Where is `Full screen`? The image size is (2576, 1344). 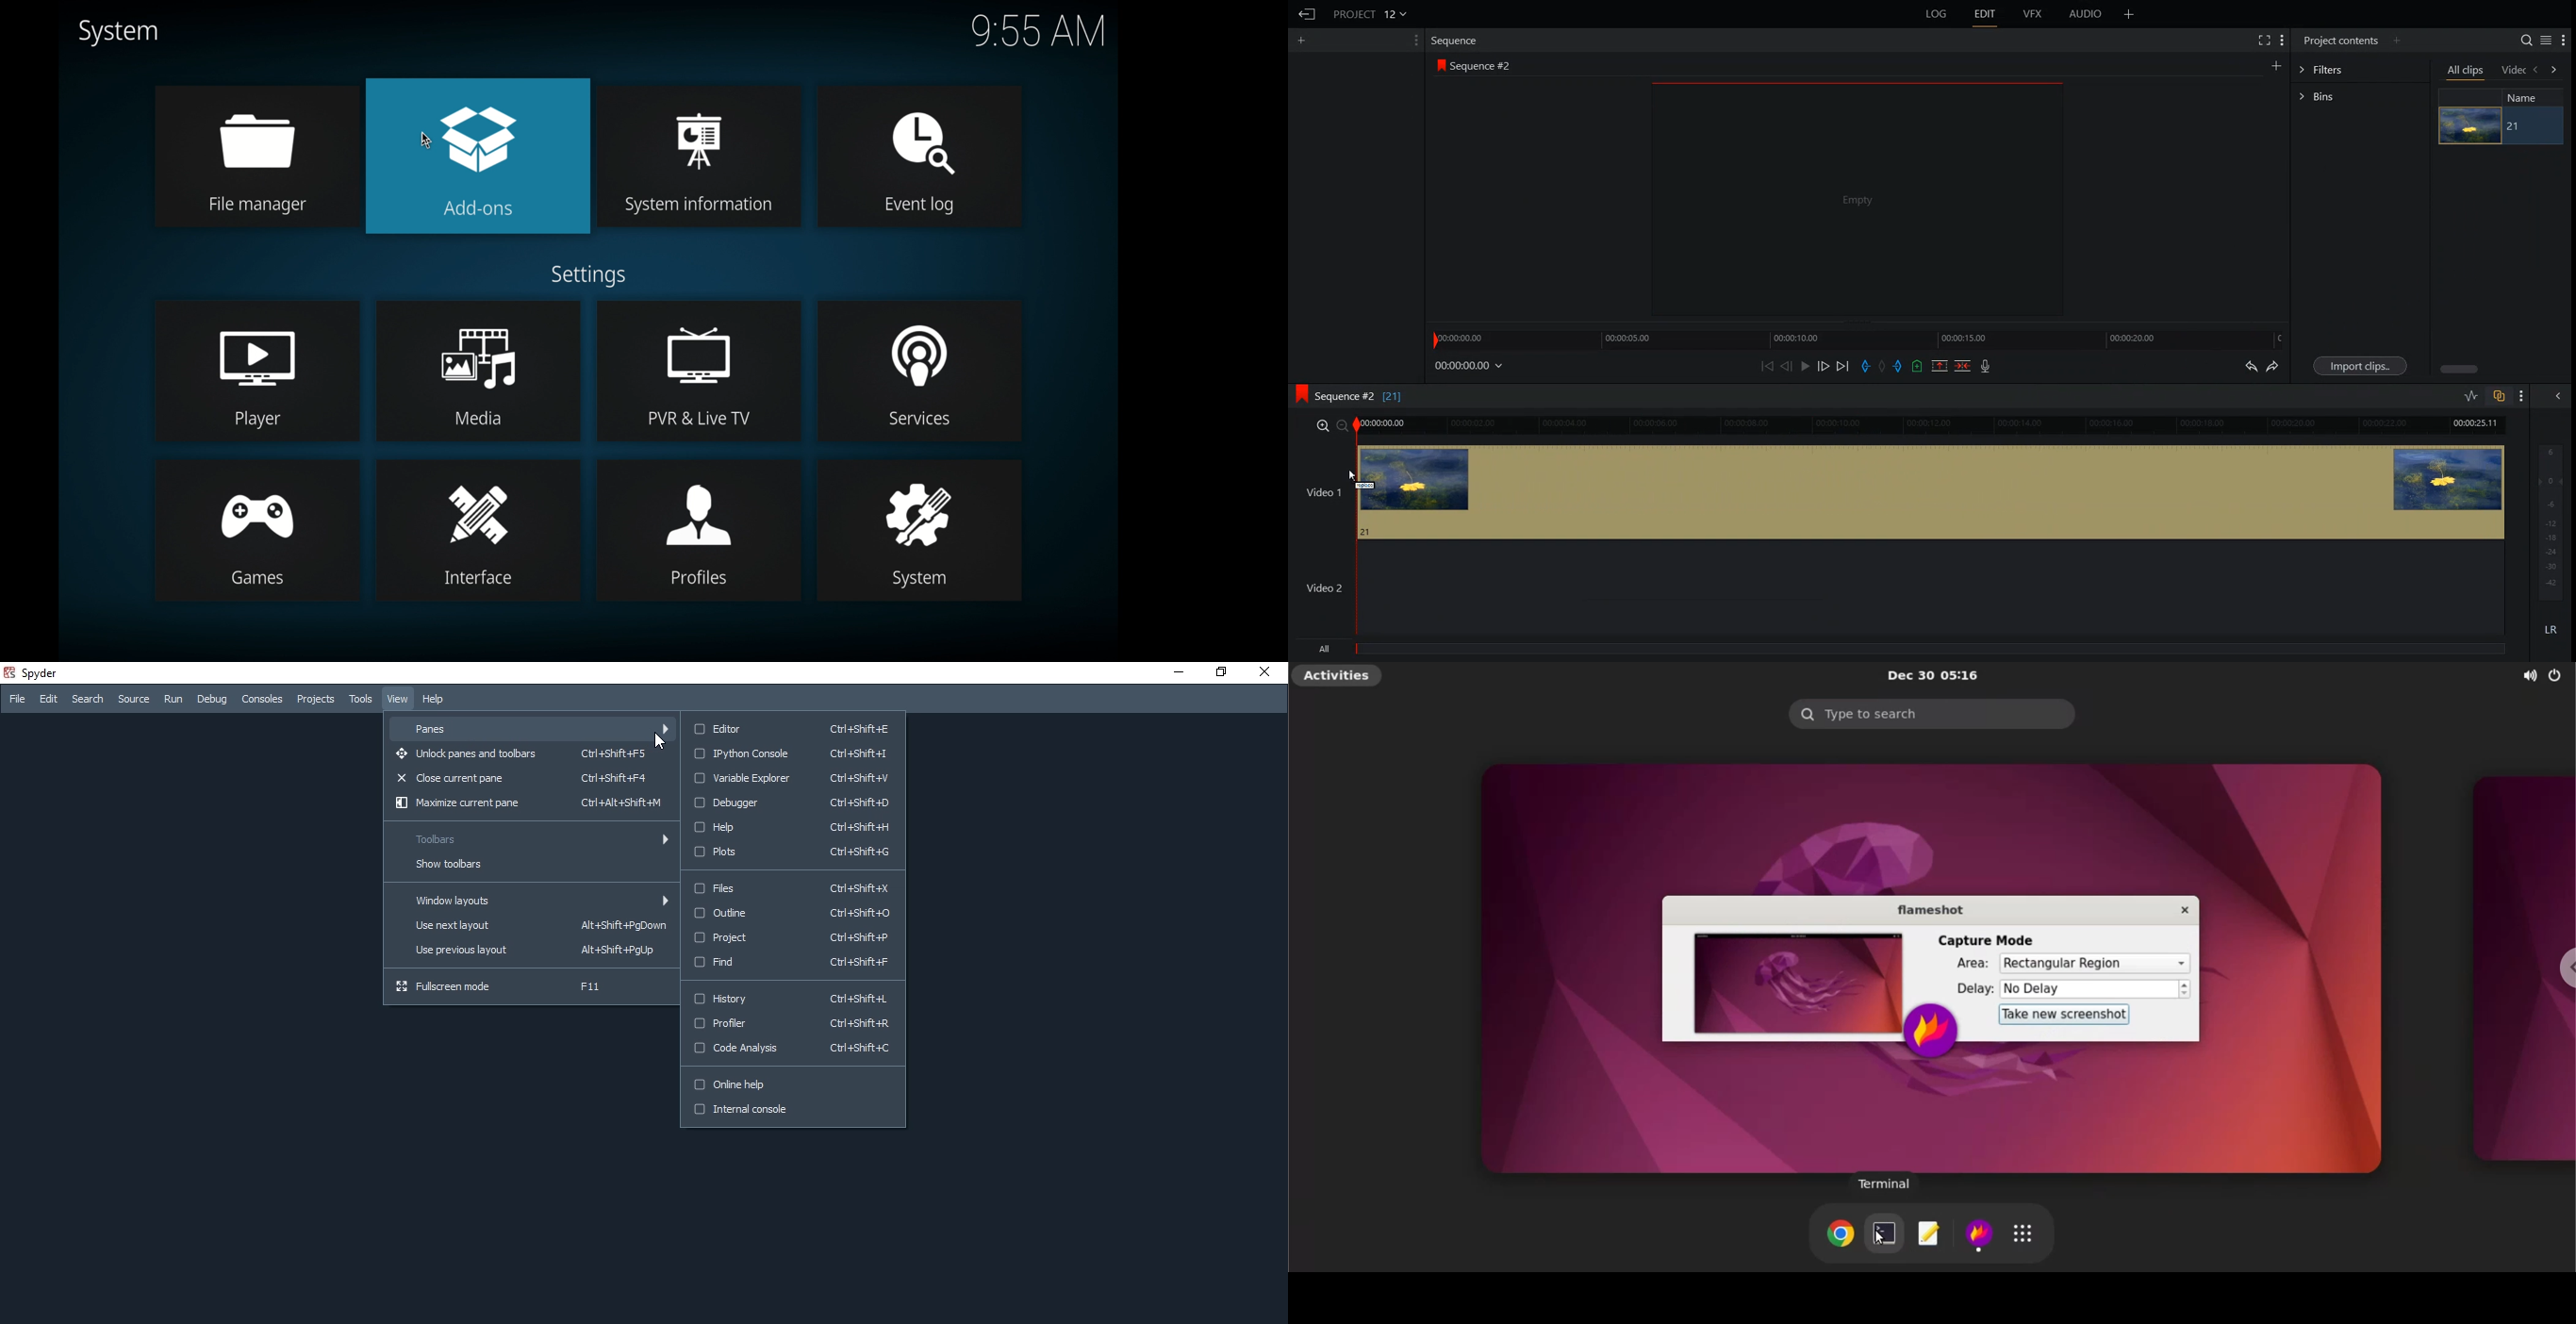
Full screen is located at coordinates (2262, 40).